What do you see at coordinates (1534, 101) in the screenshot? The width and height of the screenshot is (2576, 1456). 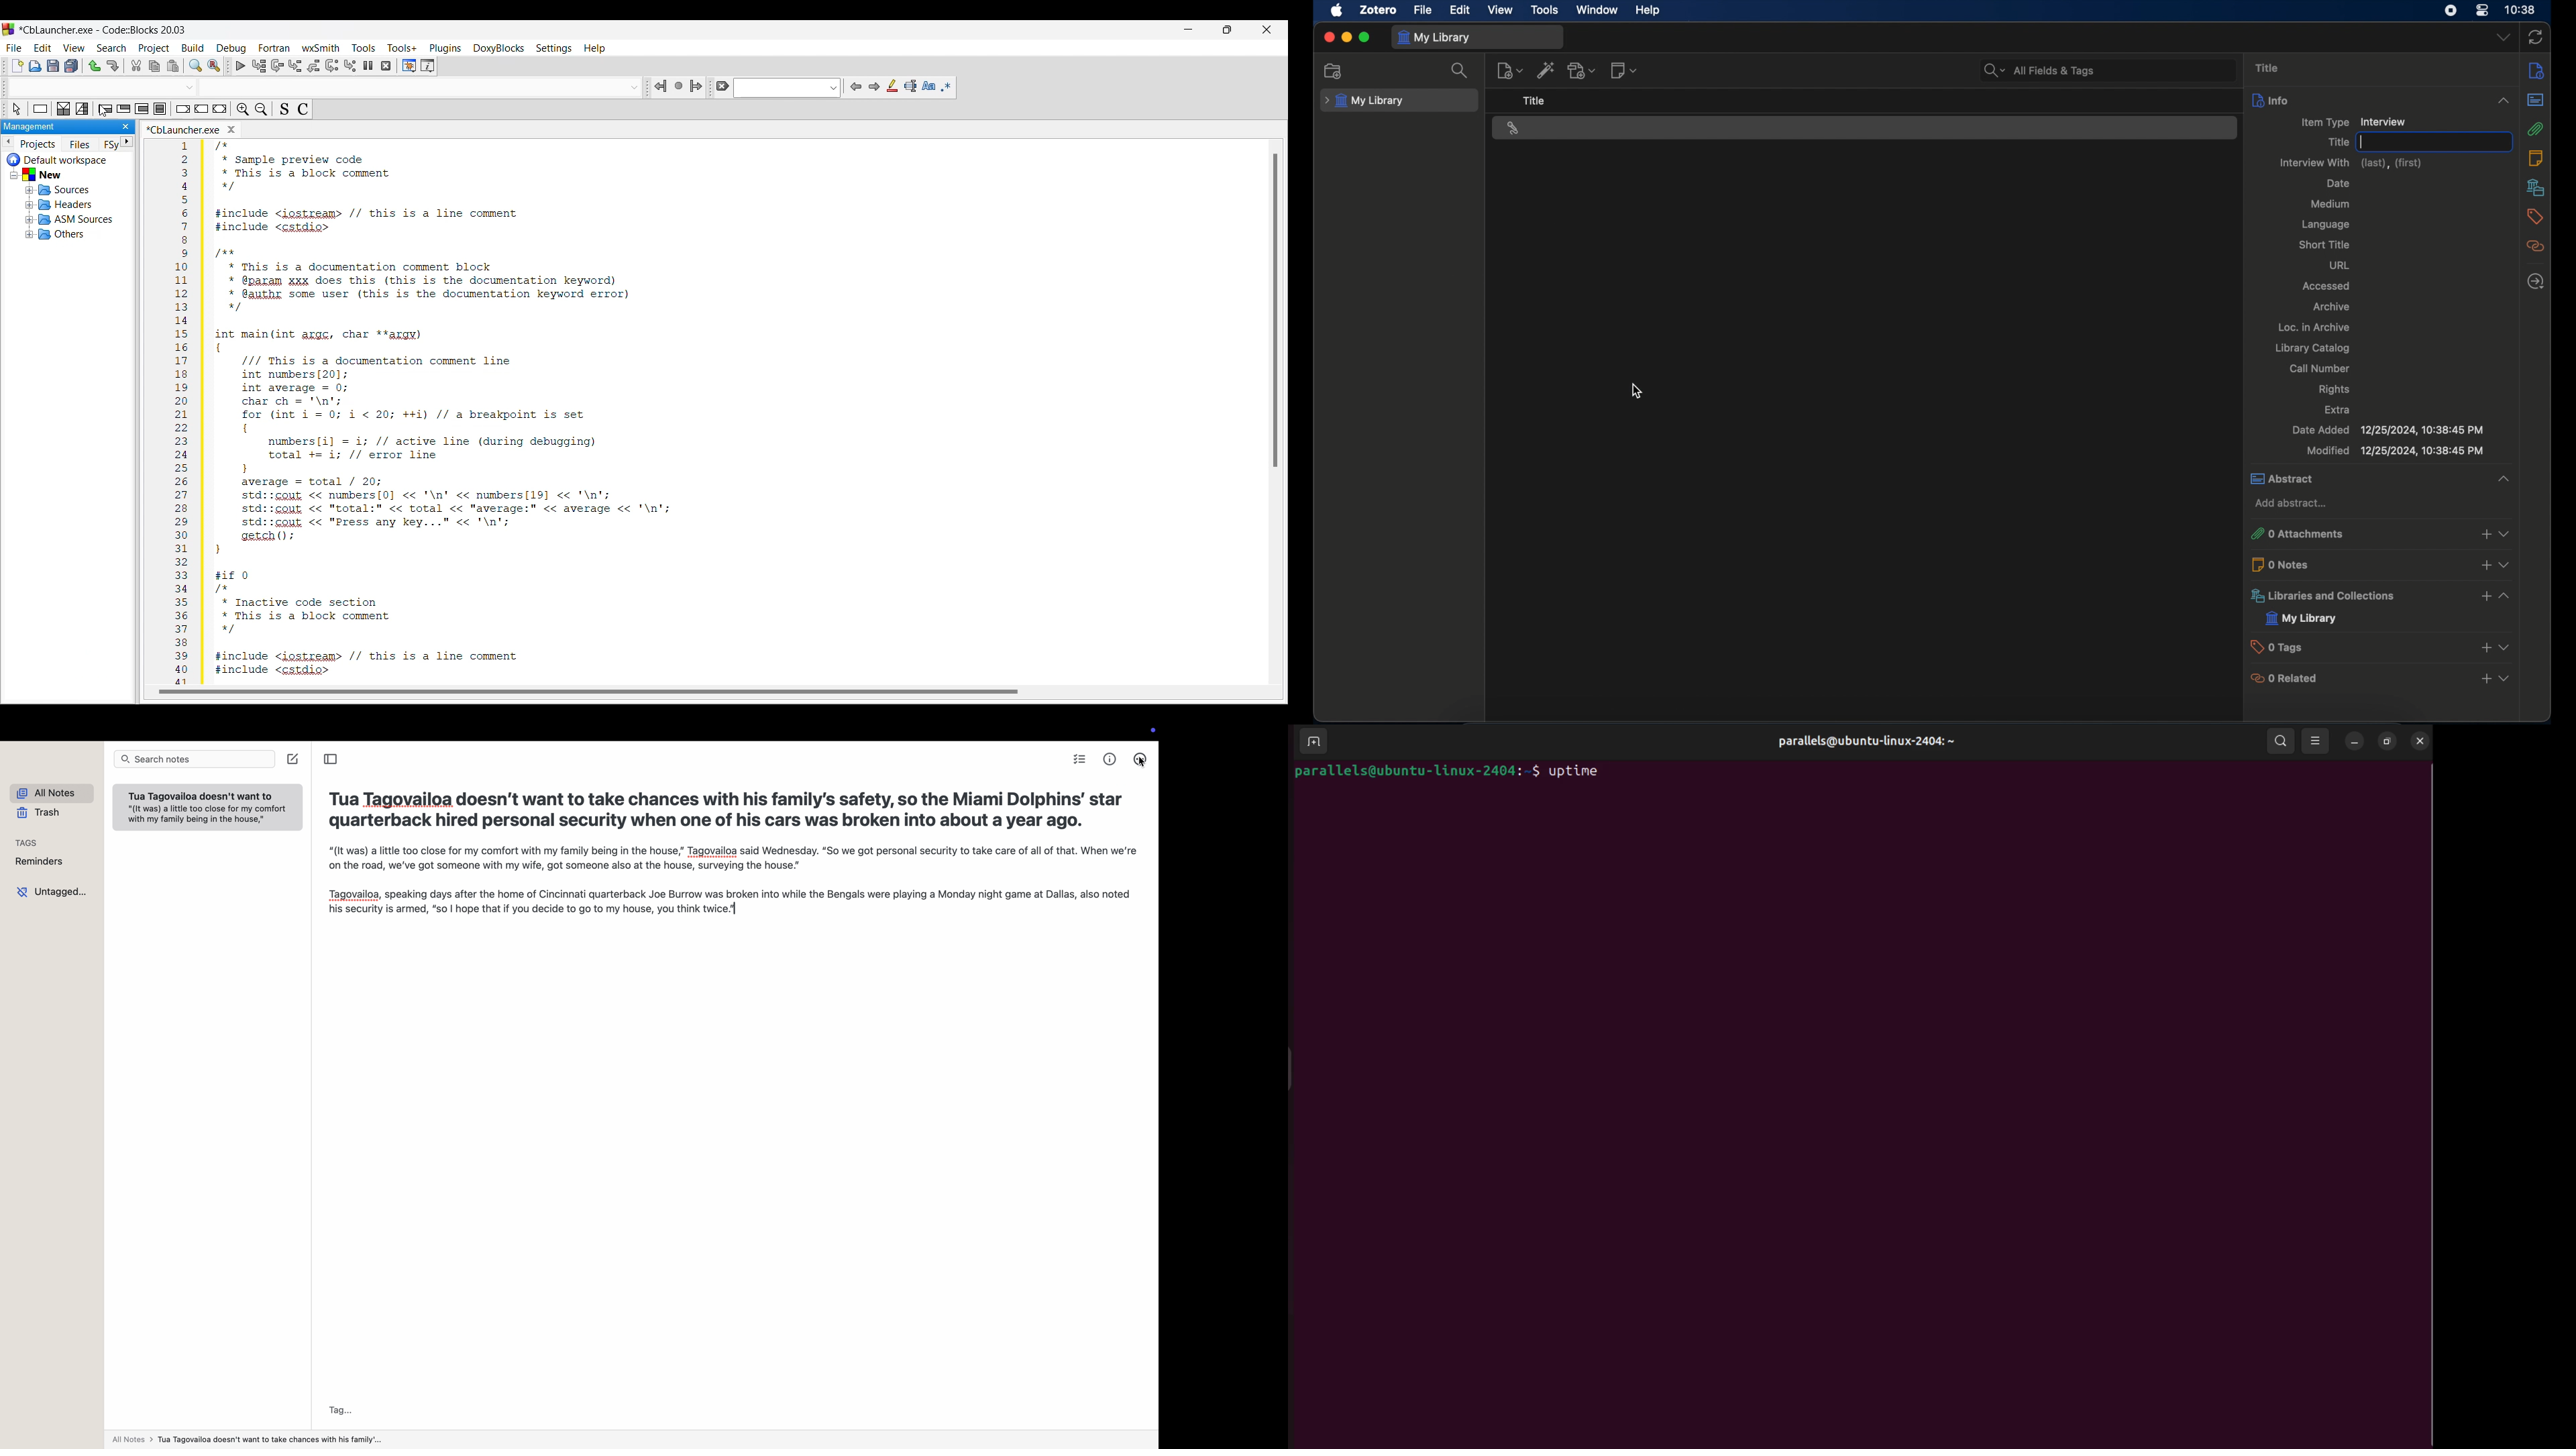 I see `title` at bounding box center [1534, 101].